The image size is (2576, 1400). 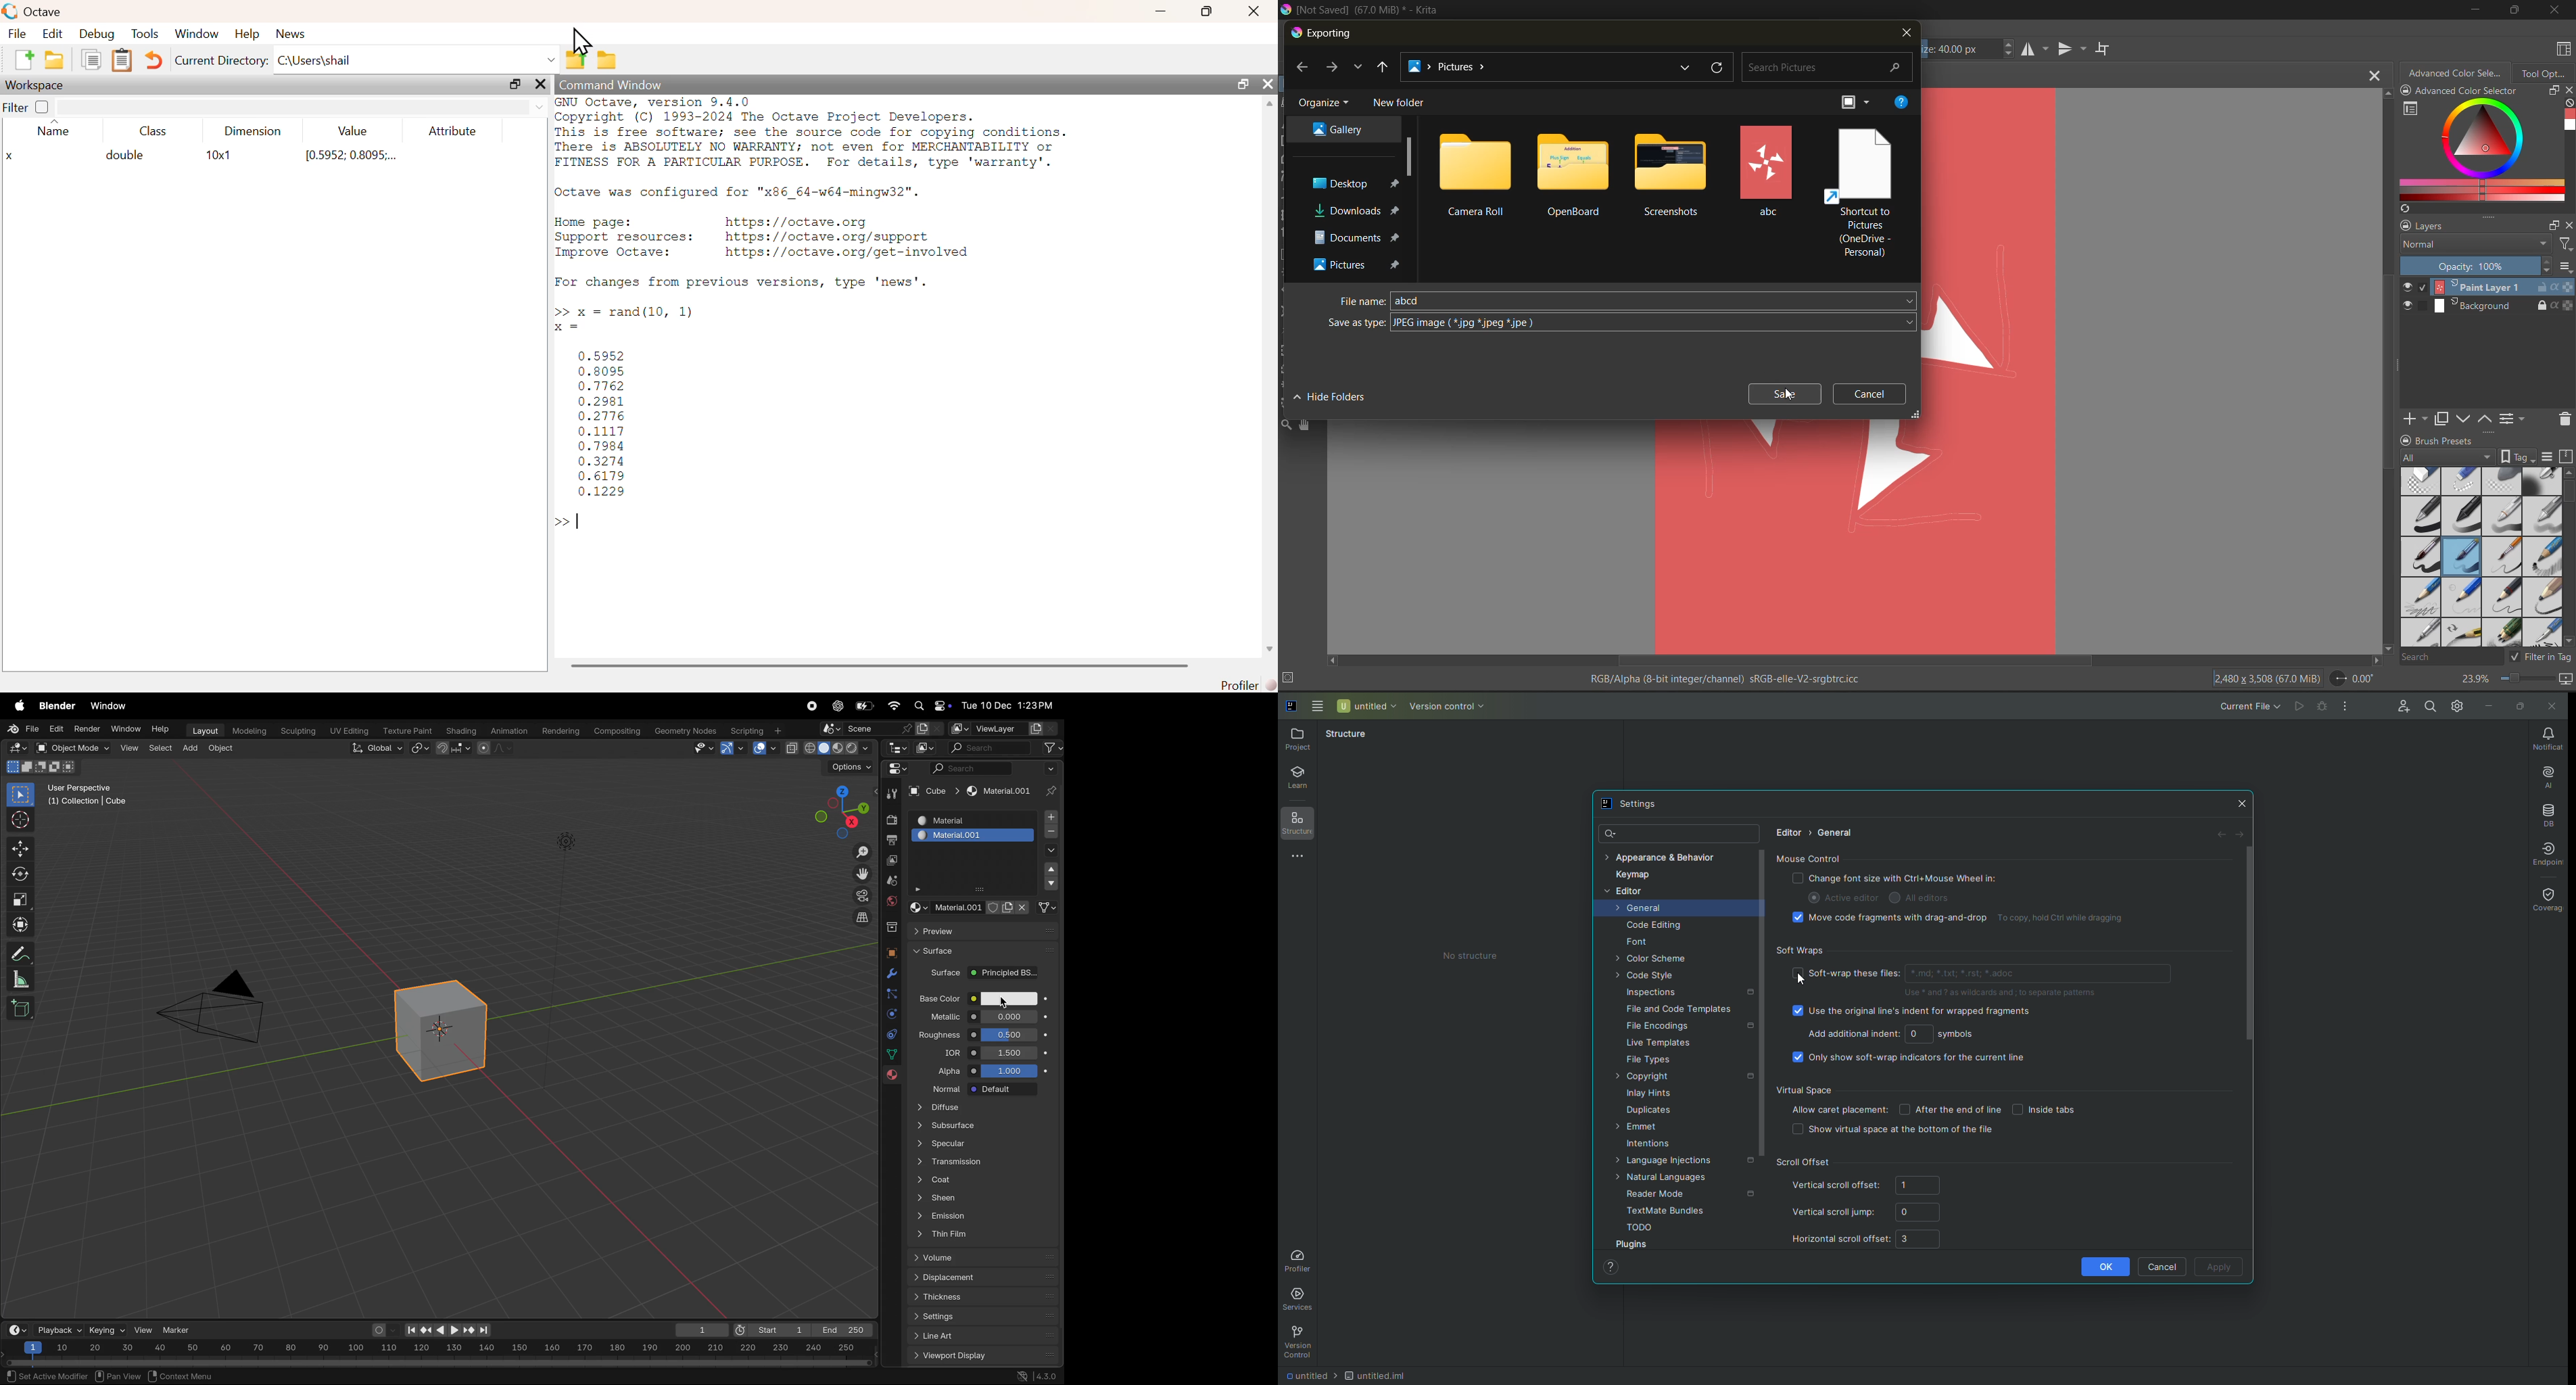 What do you see at coordinates (566, 840) in the screenshot?
I see `light` at bounding box center [566, 840].